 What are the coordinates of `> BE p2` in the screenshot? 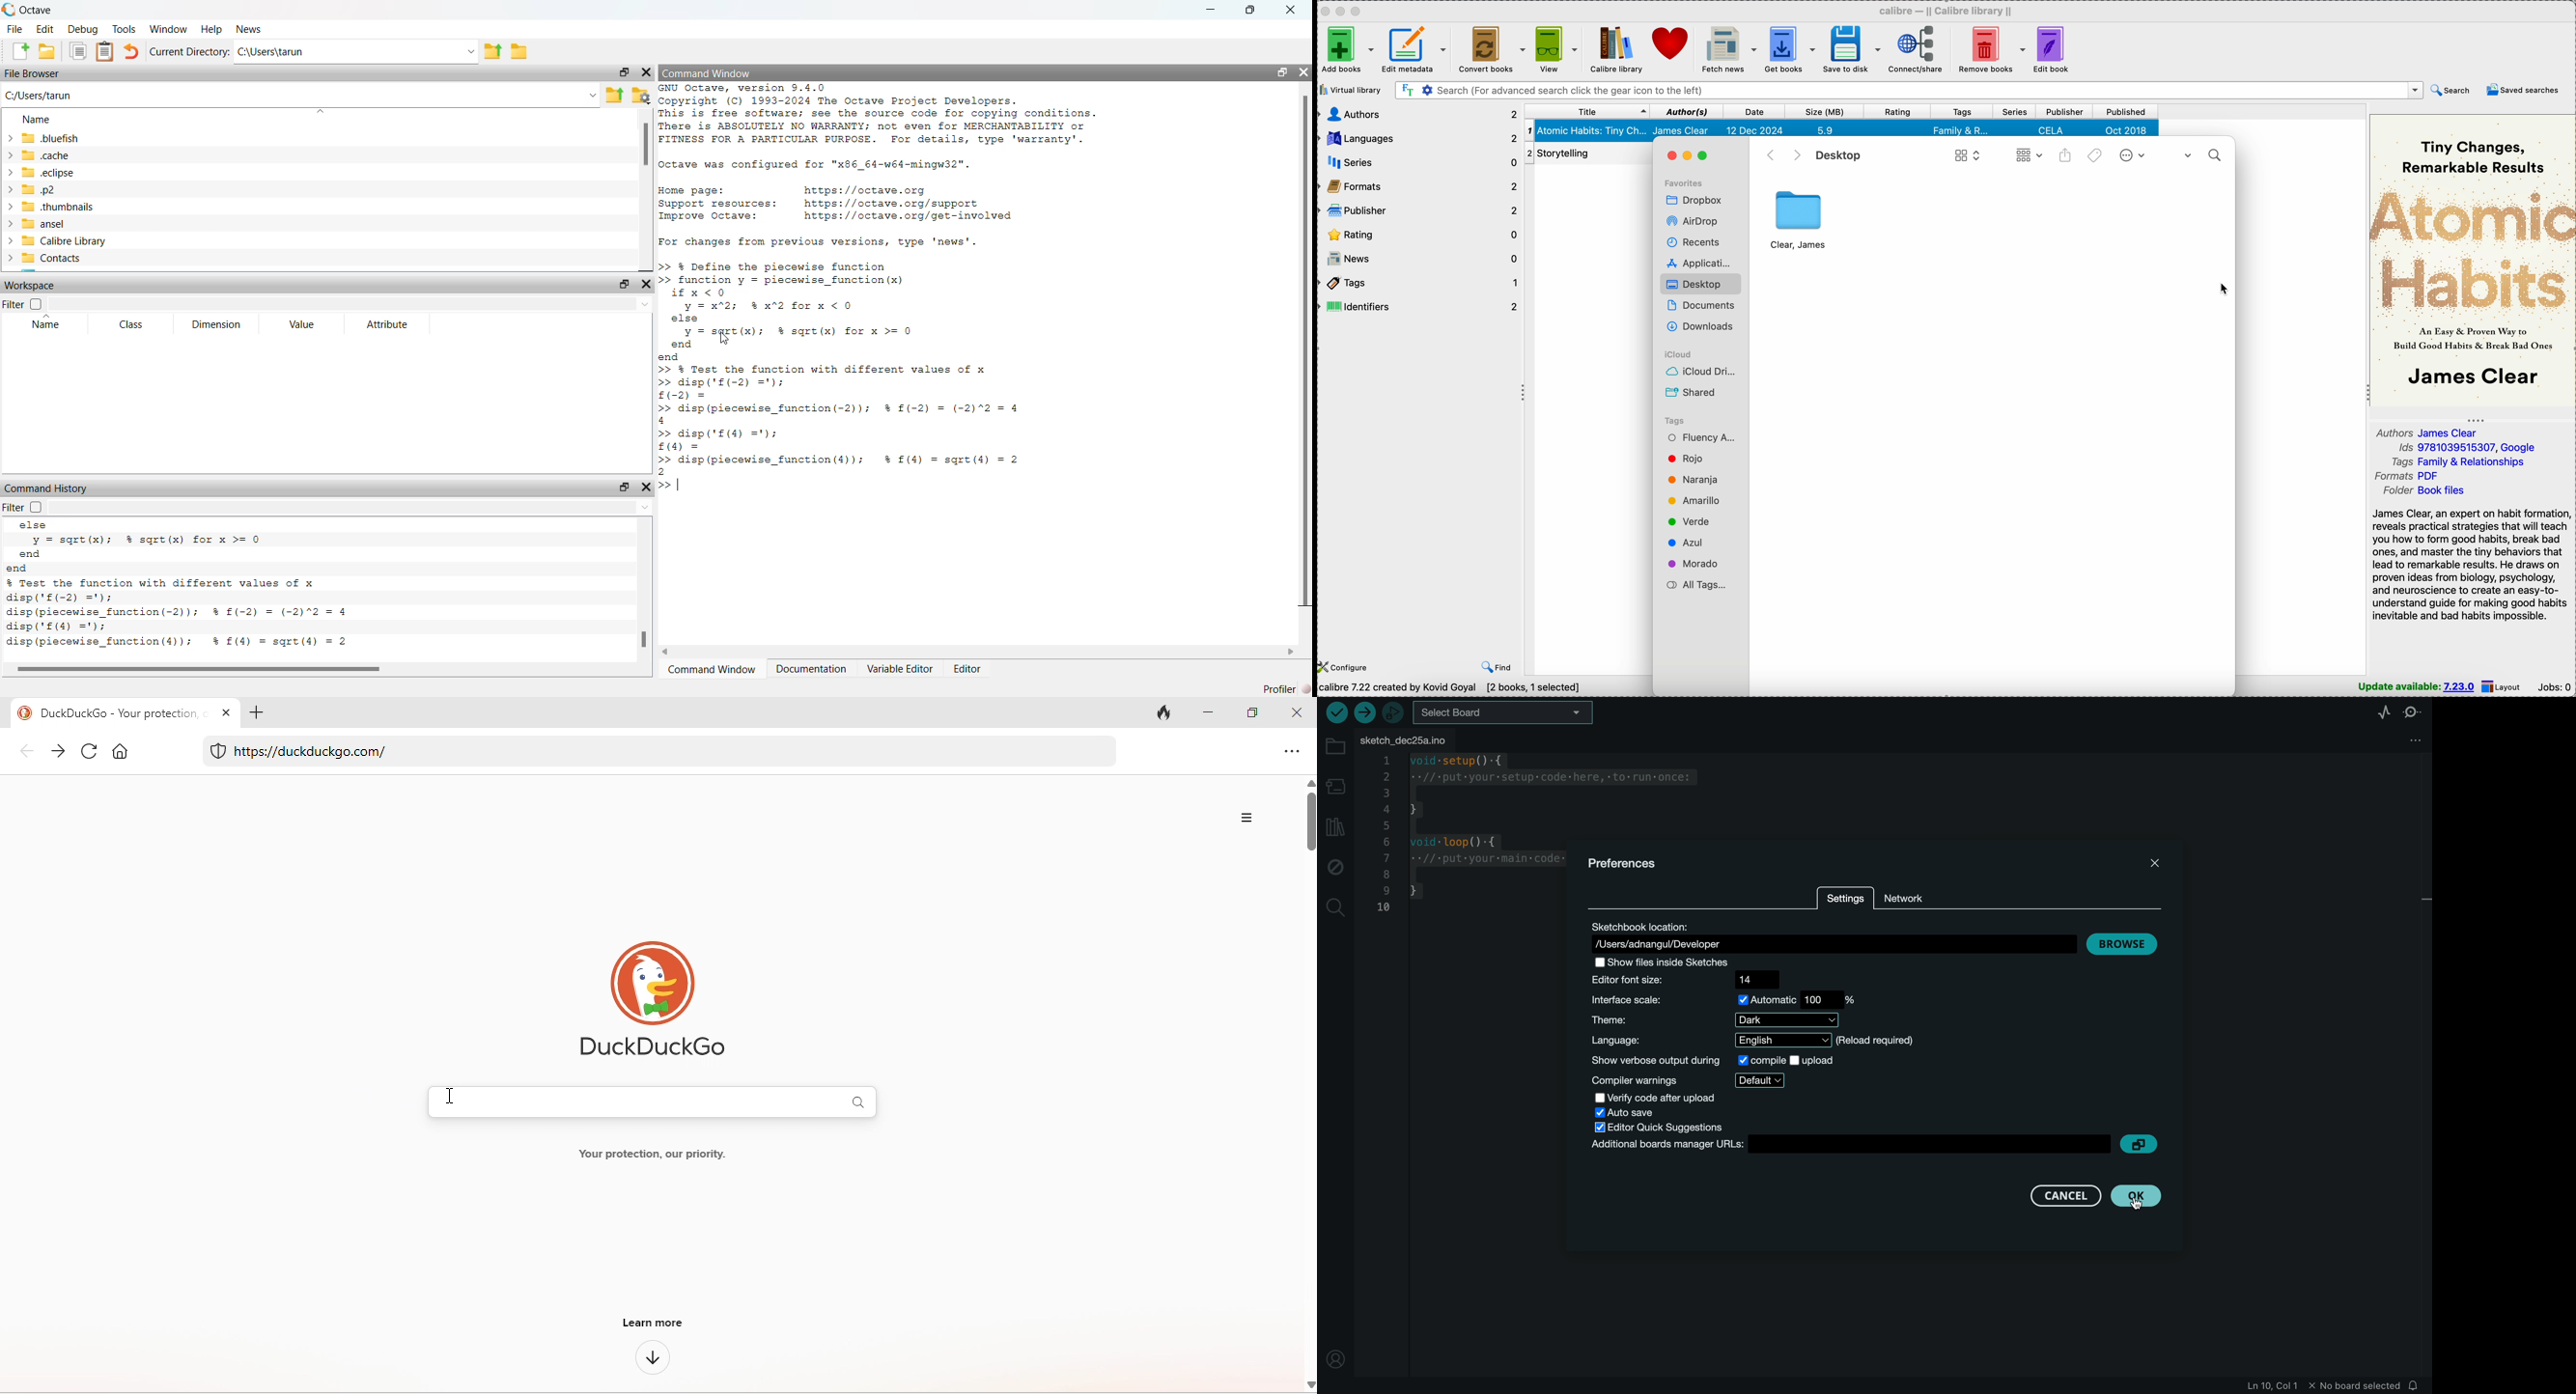 It's located at (35, 190).